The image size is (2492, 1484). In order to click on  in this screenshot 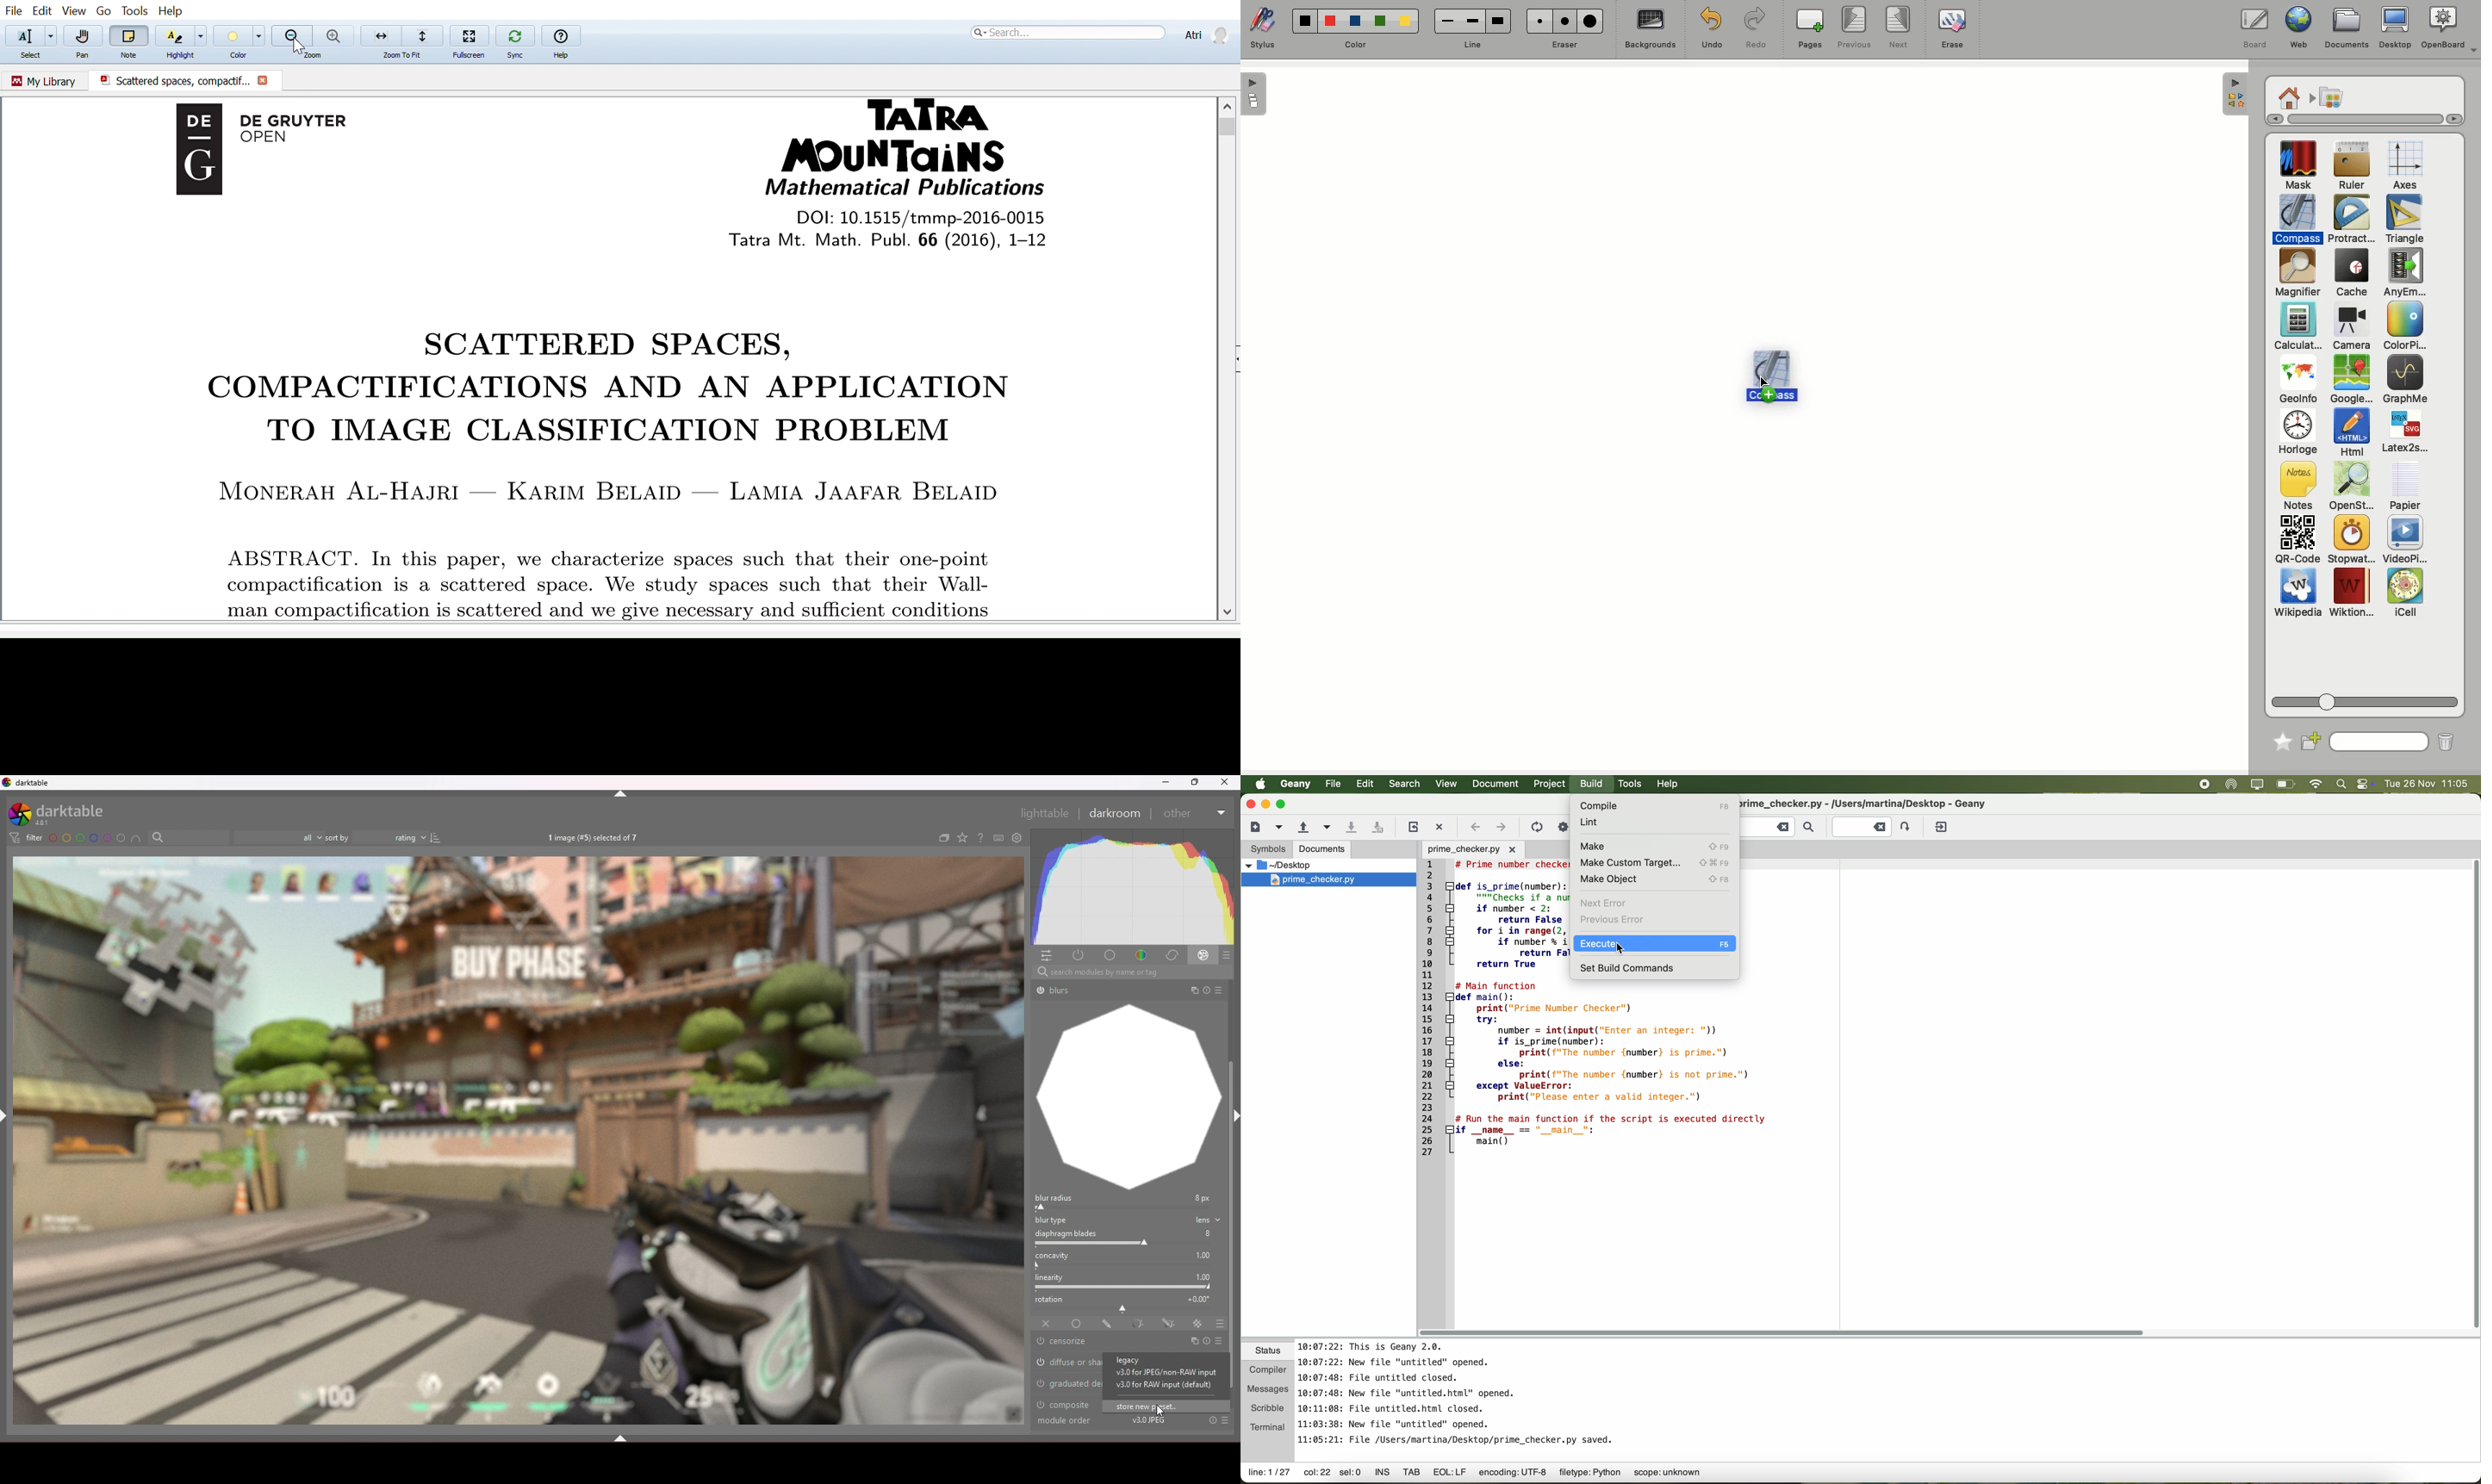, I will do `click(1225, 990)`.